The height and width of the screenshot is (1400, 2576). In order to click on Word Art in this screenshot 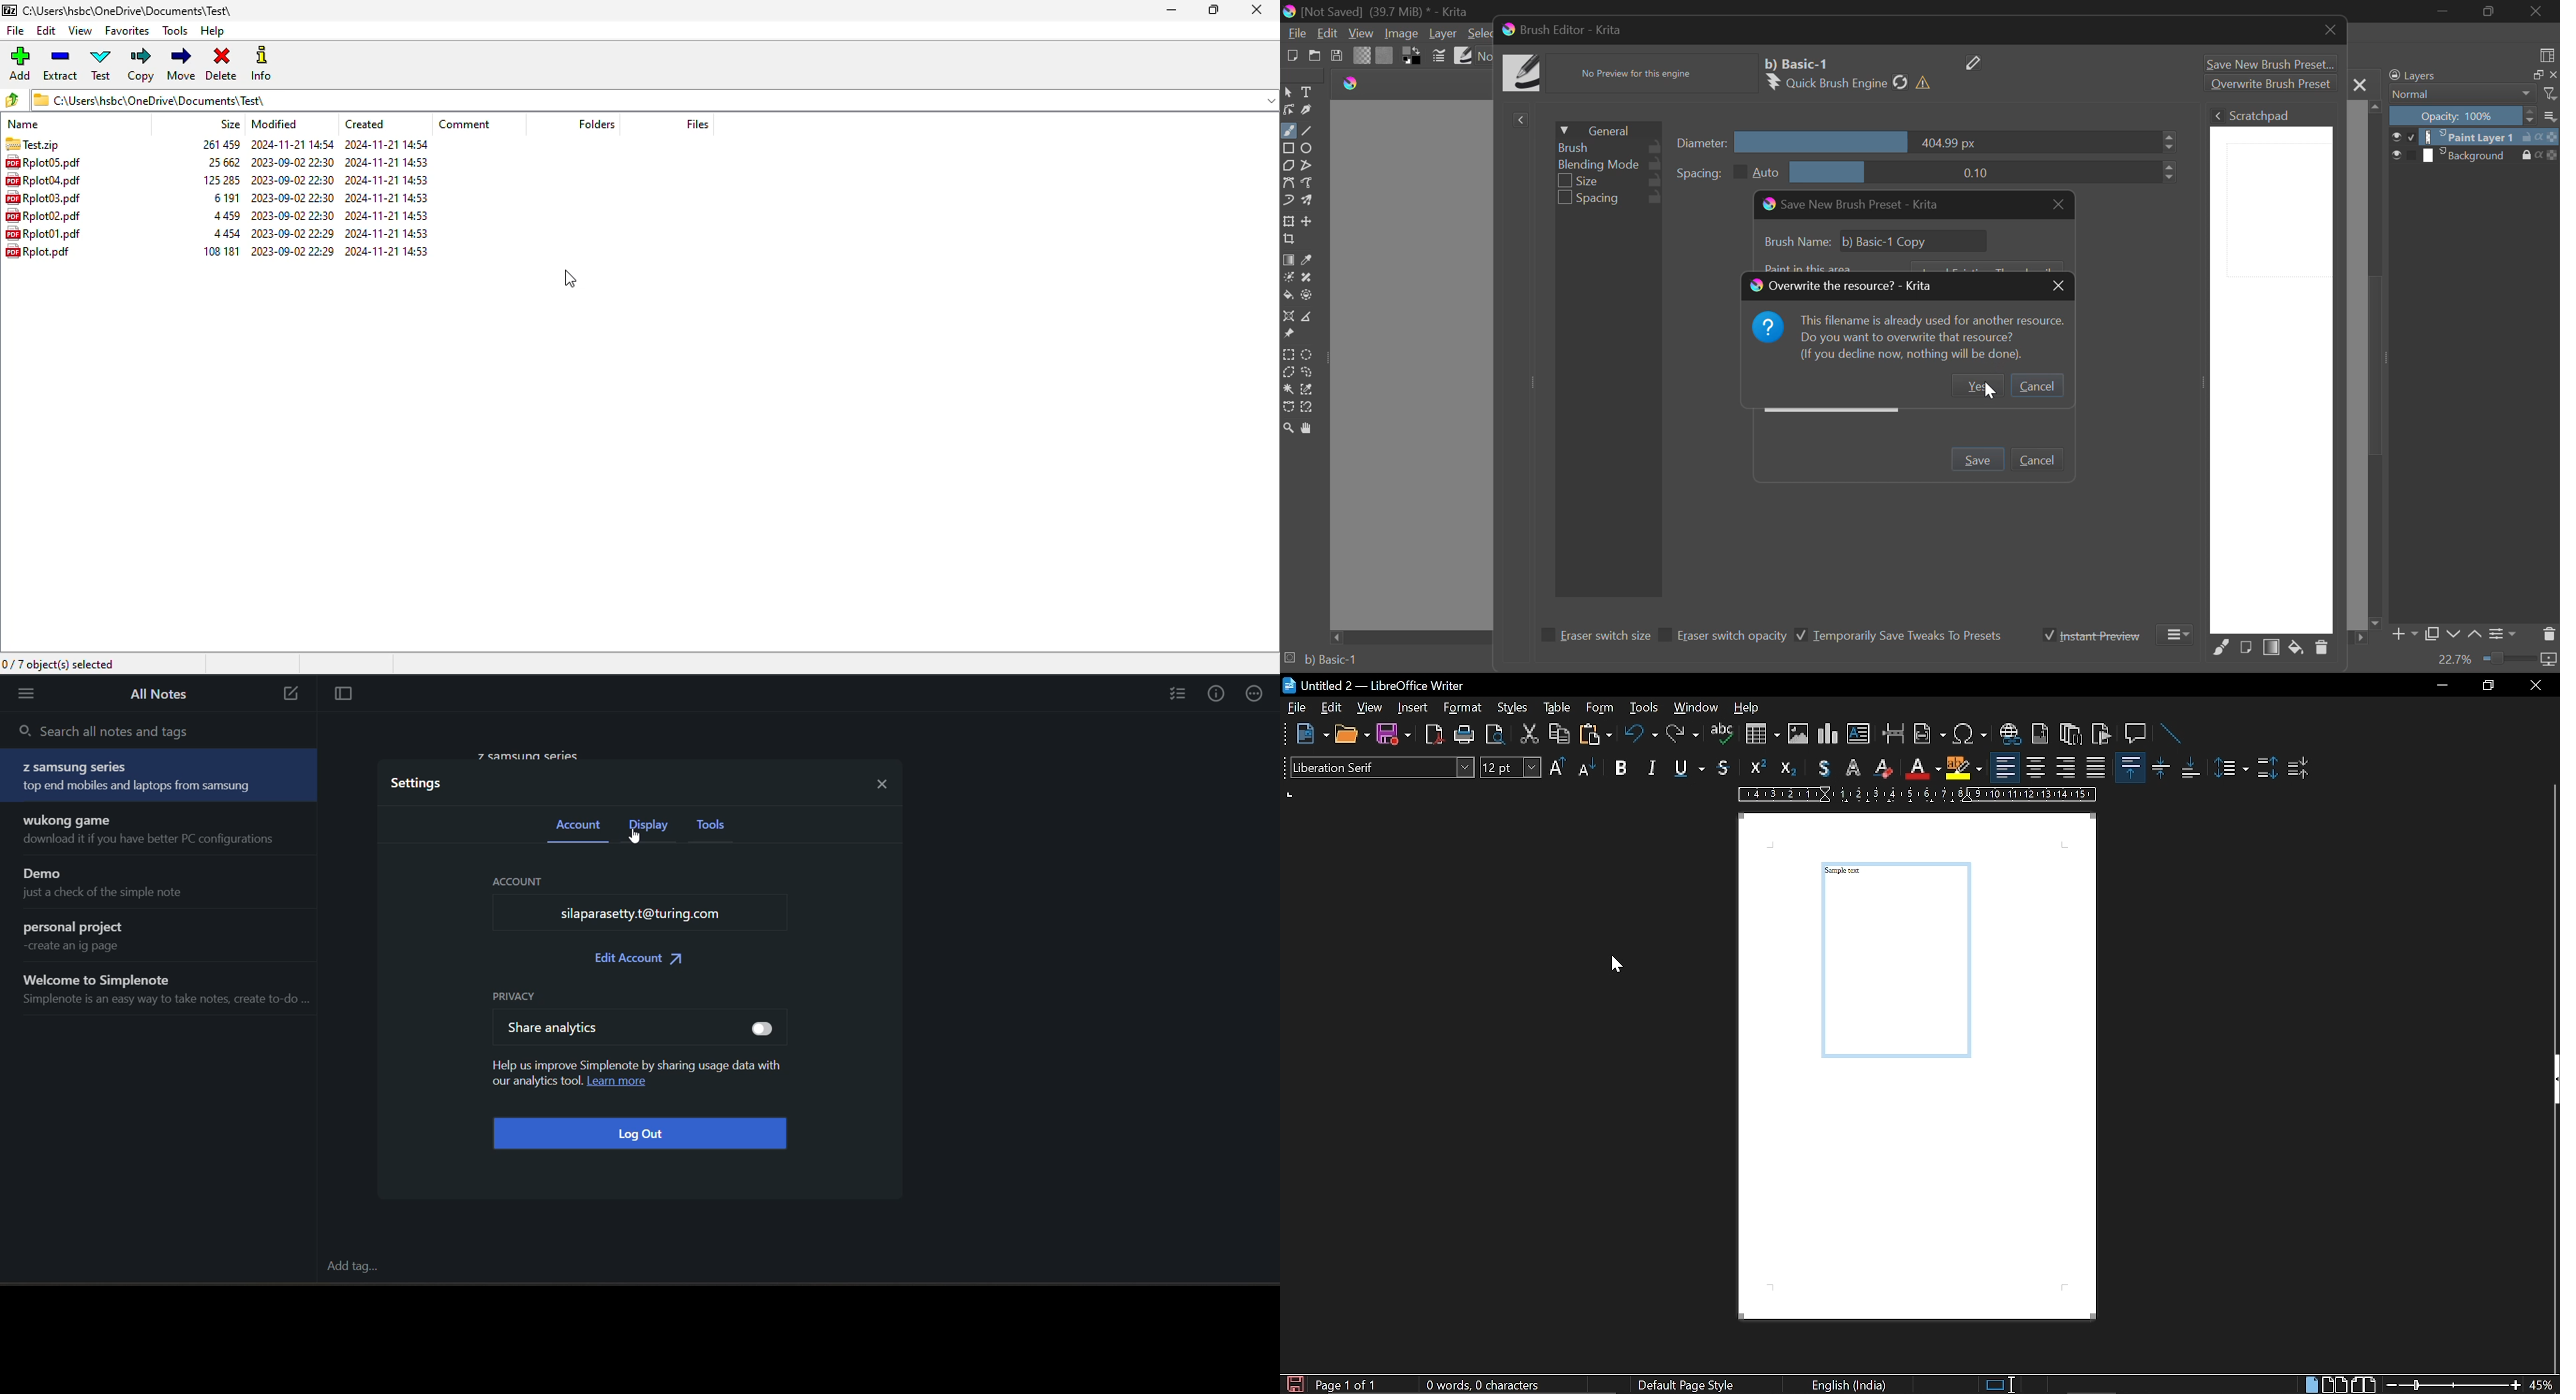, I will do `click(1853, 768)`.